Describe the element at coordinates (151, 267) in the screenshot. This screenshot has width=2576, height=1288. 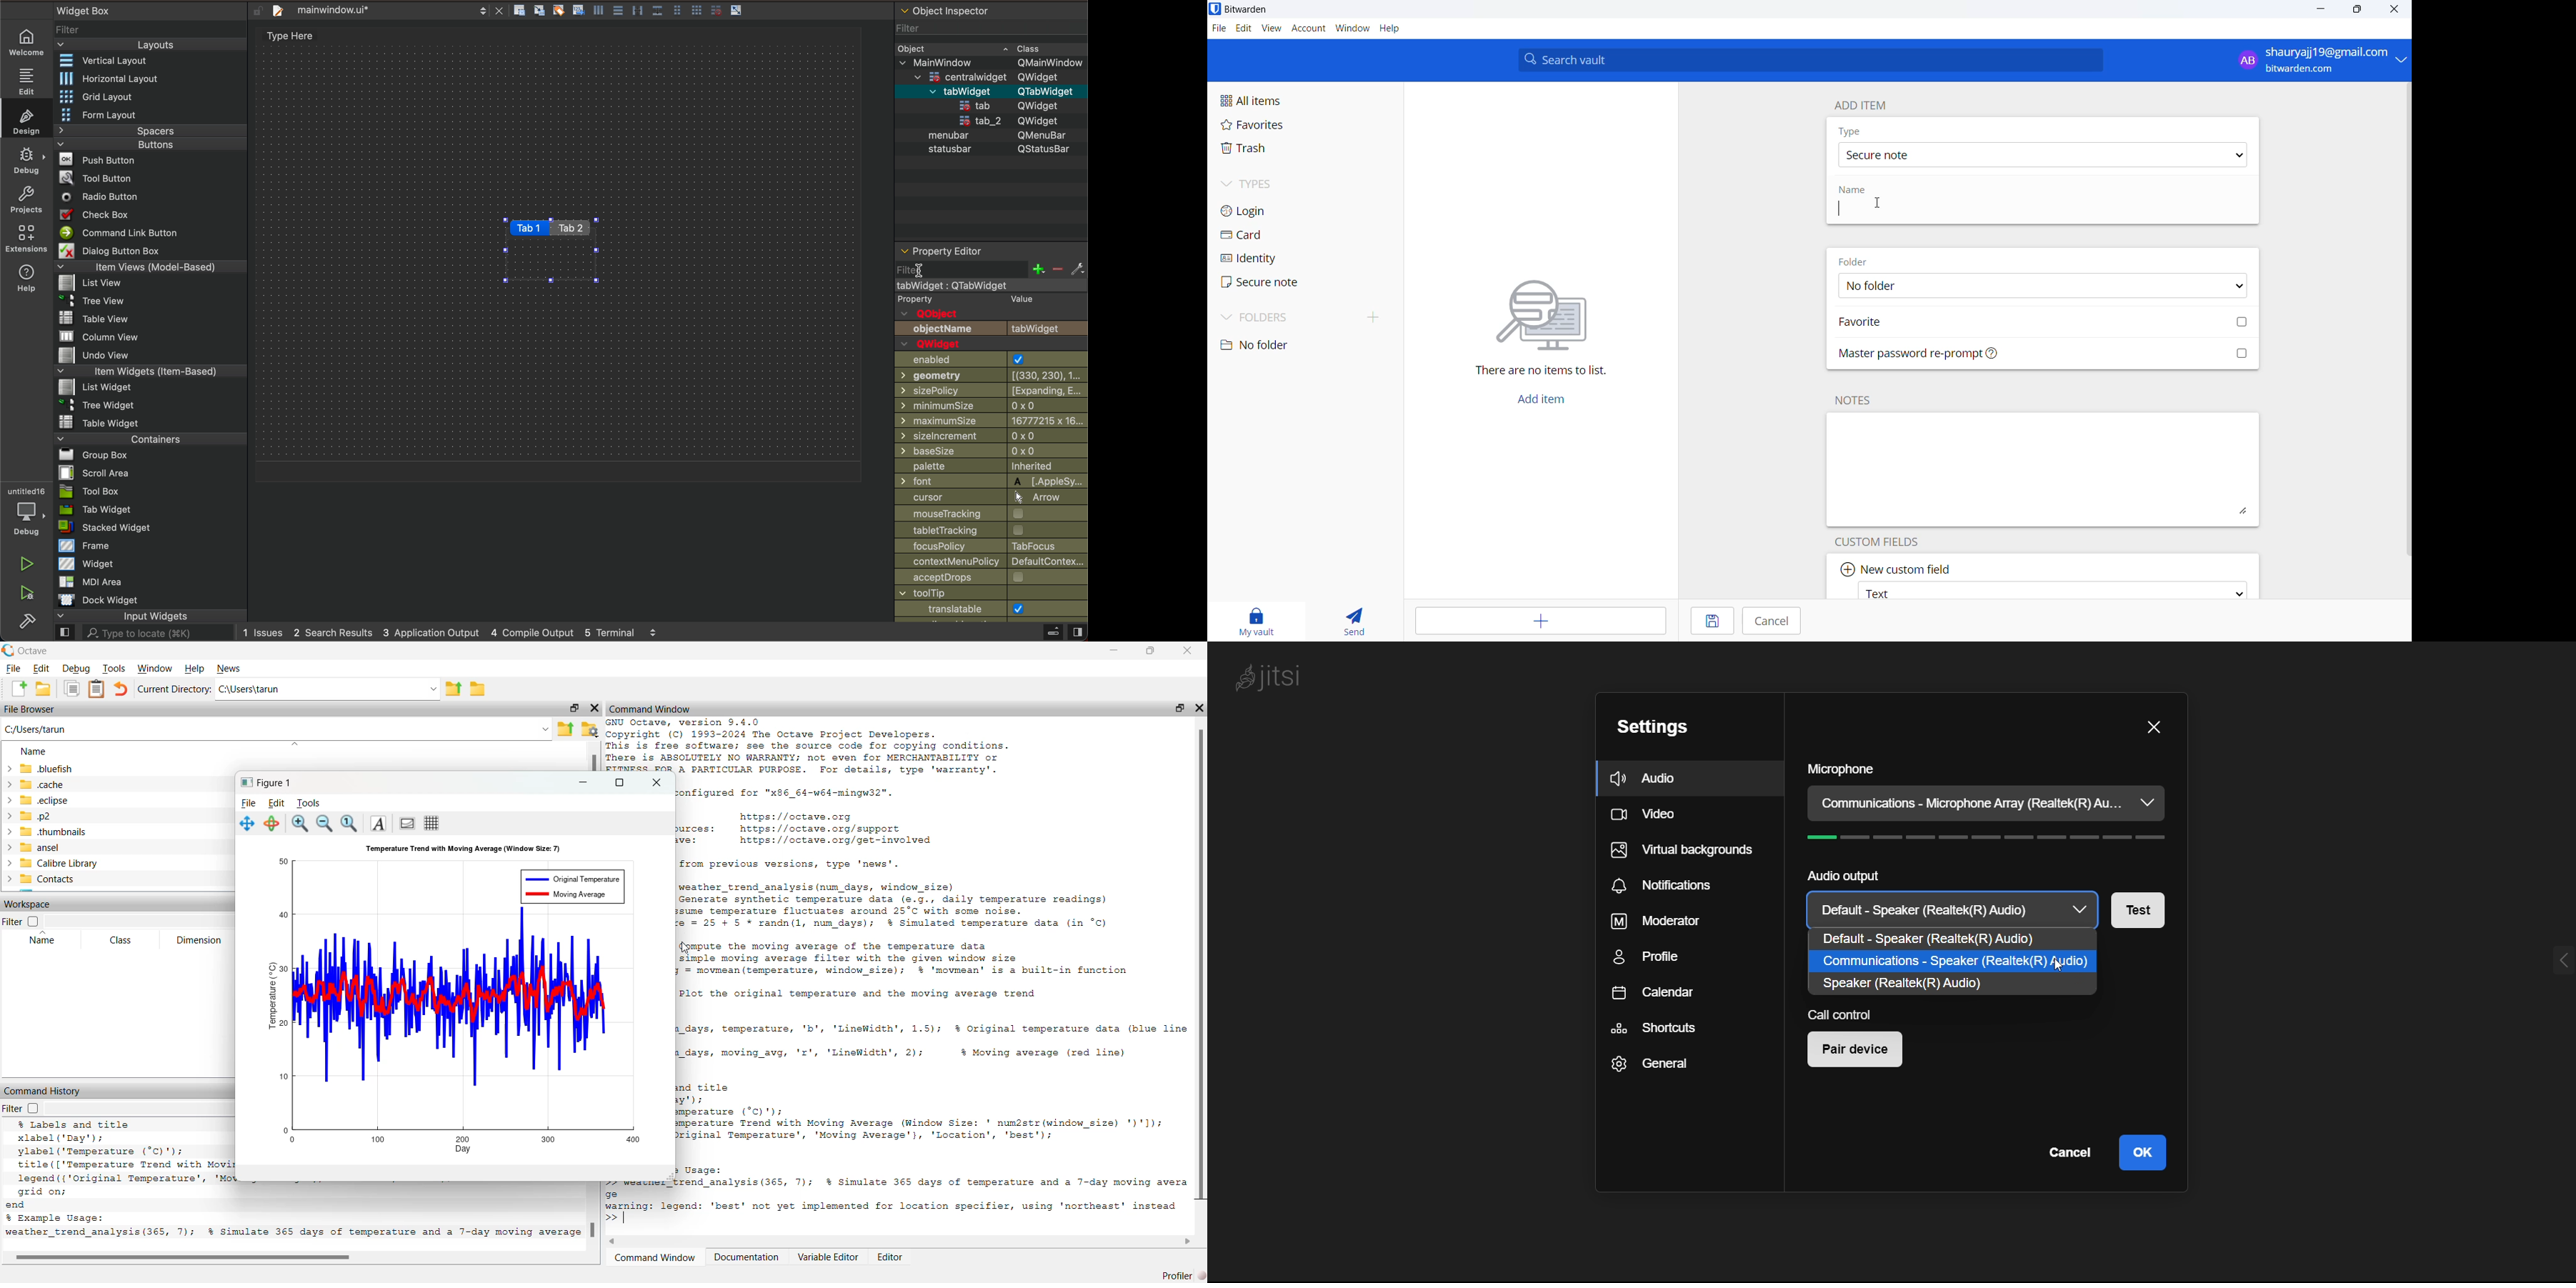
I see `Item Views (Model-Based)` at that location.